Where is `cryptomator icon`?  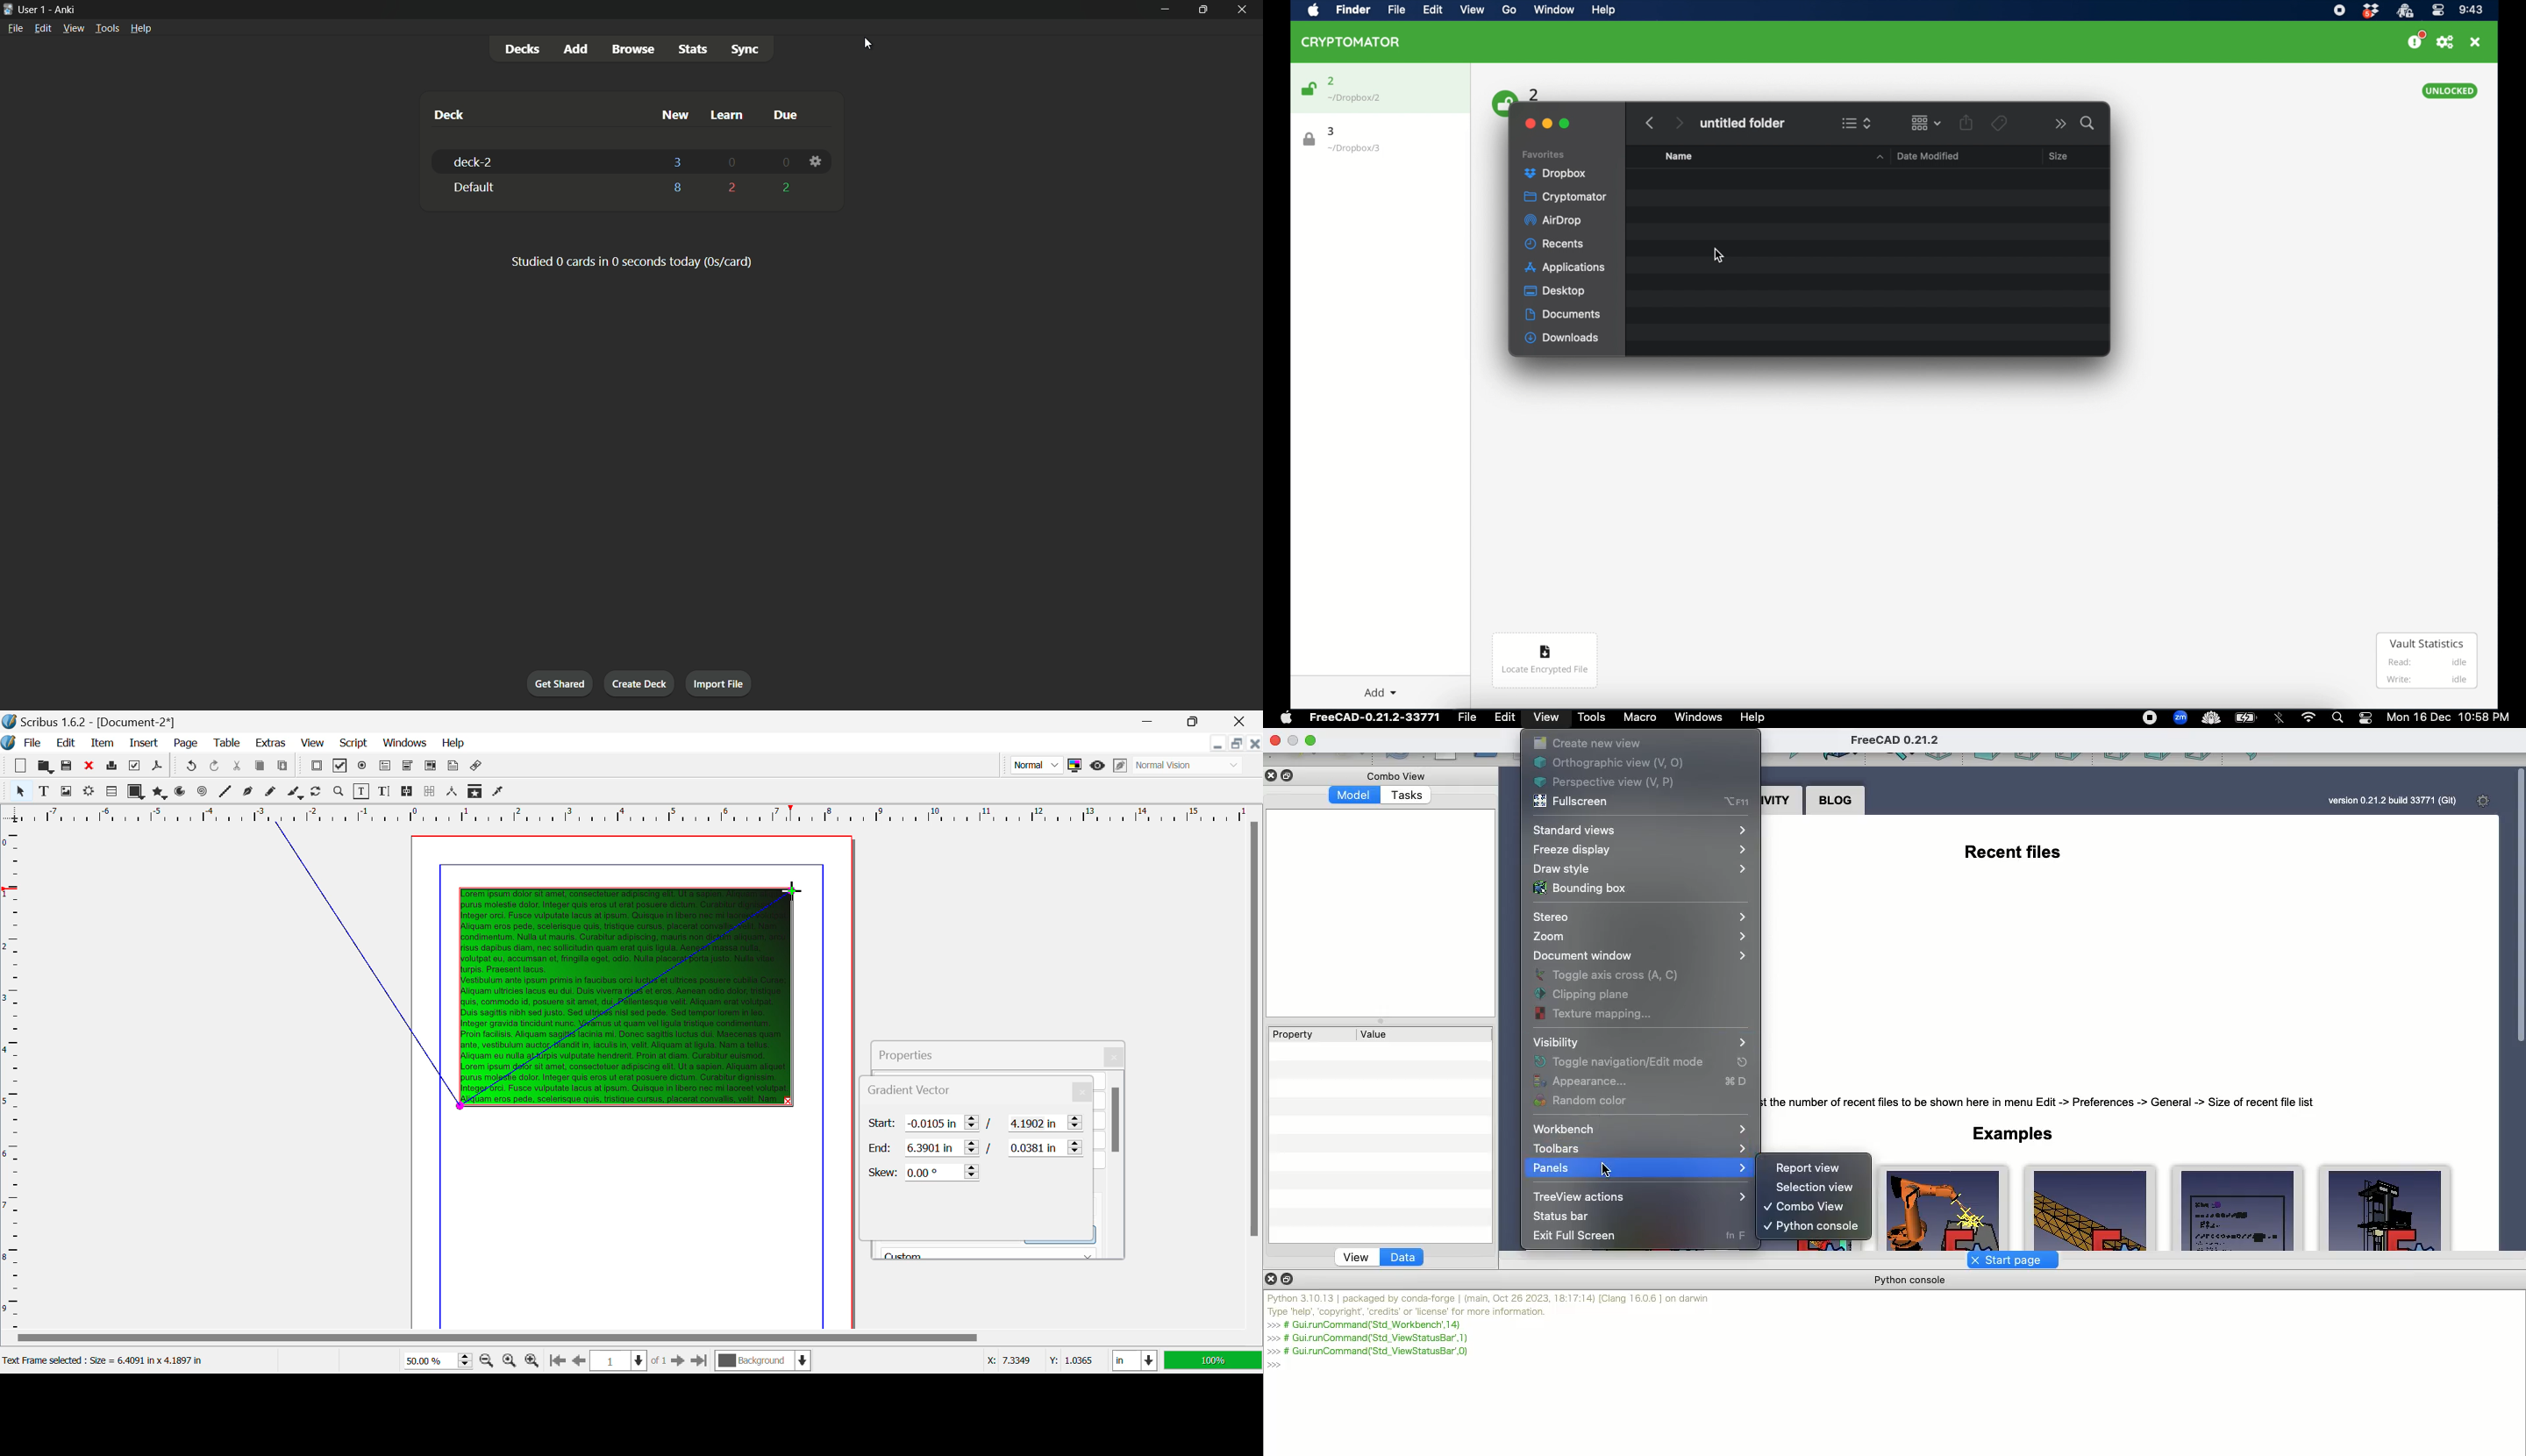
cryptomator icon is located at coordinates (2404, 11).